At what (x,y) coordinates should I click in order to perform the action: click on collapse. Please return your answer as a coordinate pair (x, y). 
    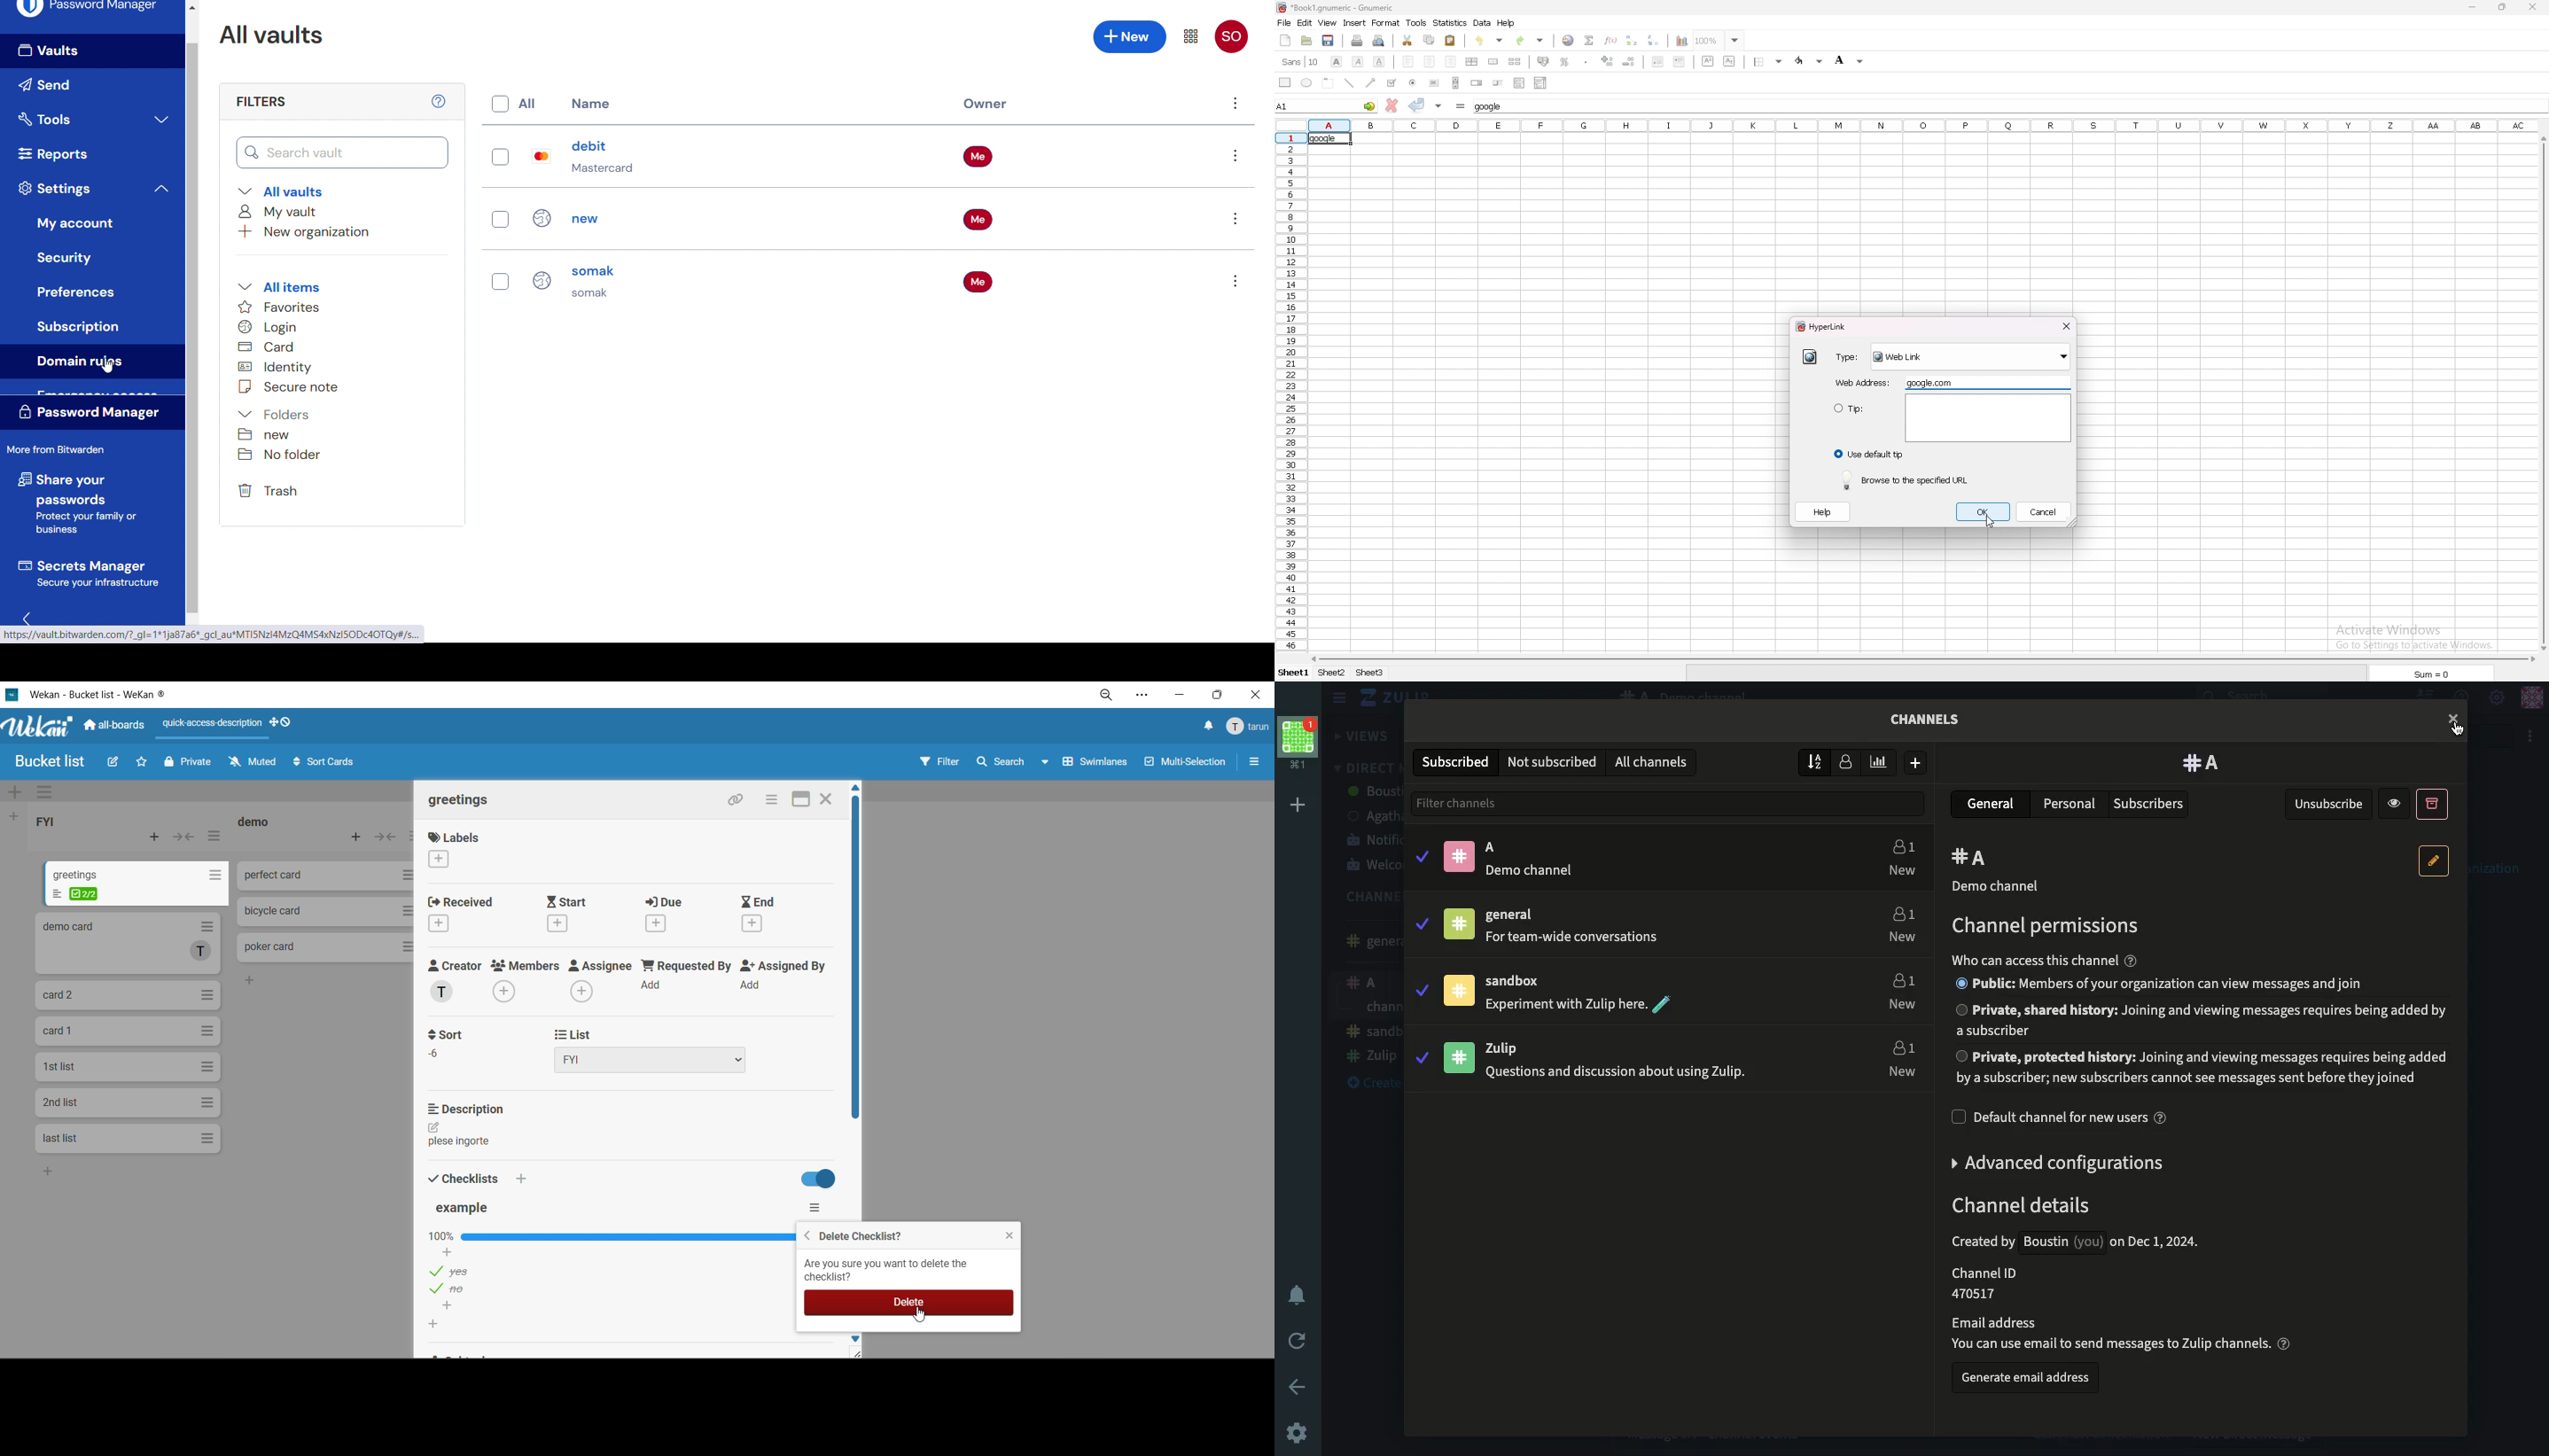
    Looking at the image, I should click on (184, 837).